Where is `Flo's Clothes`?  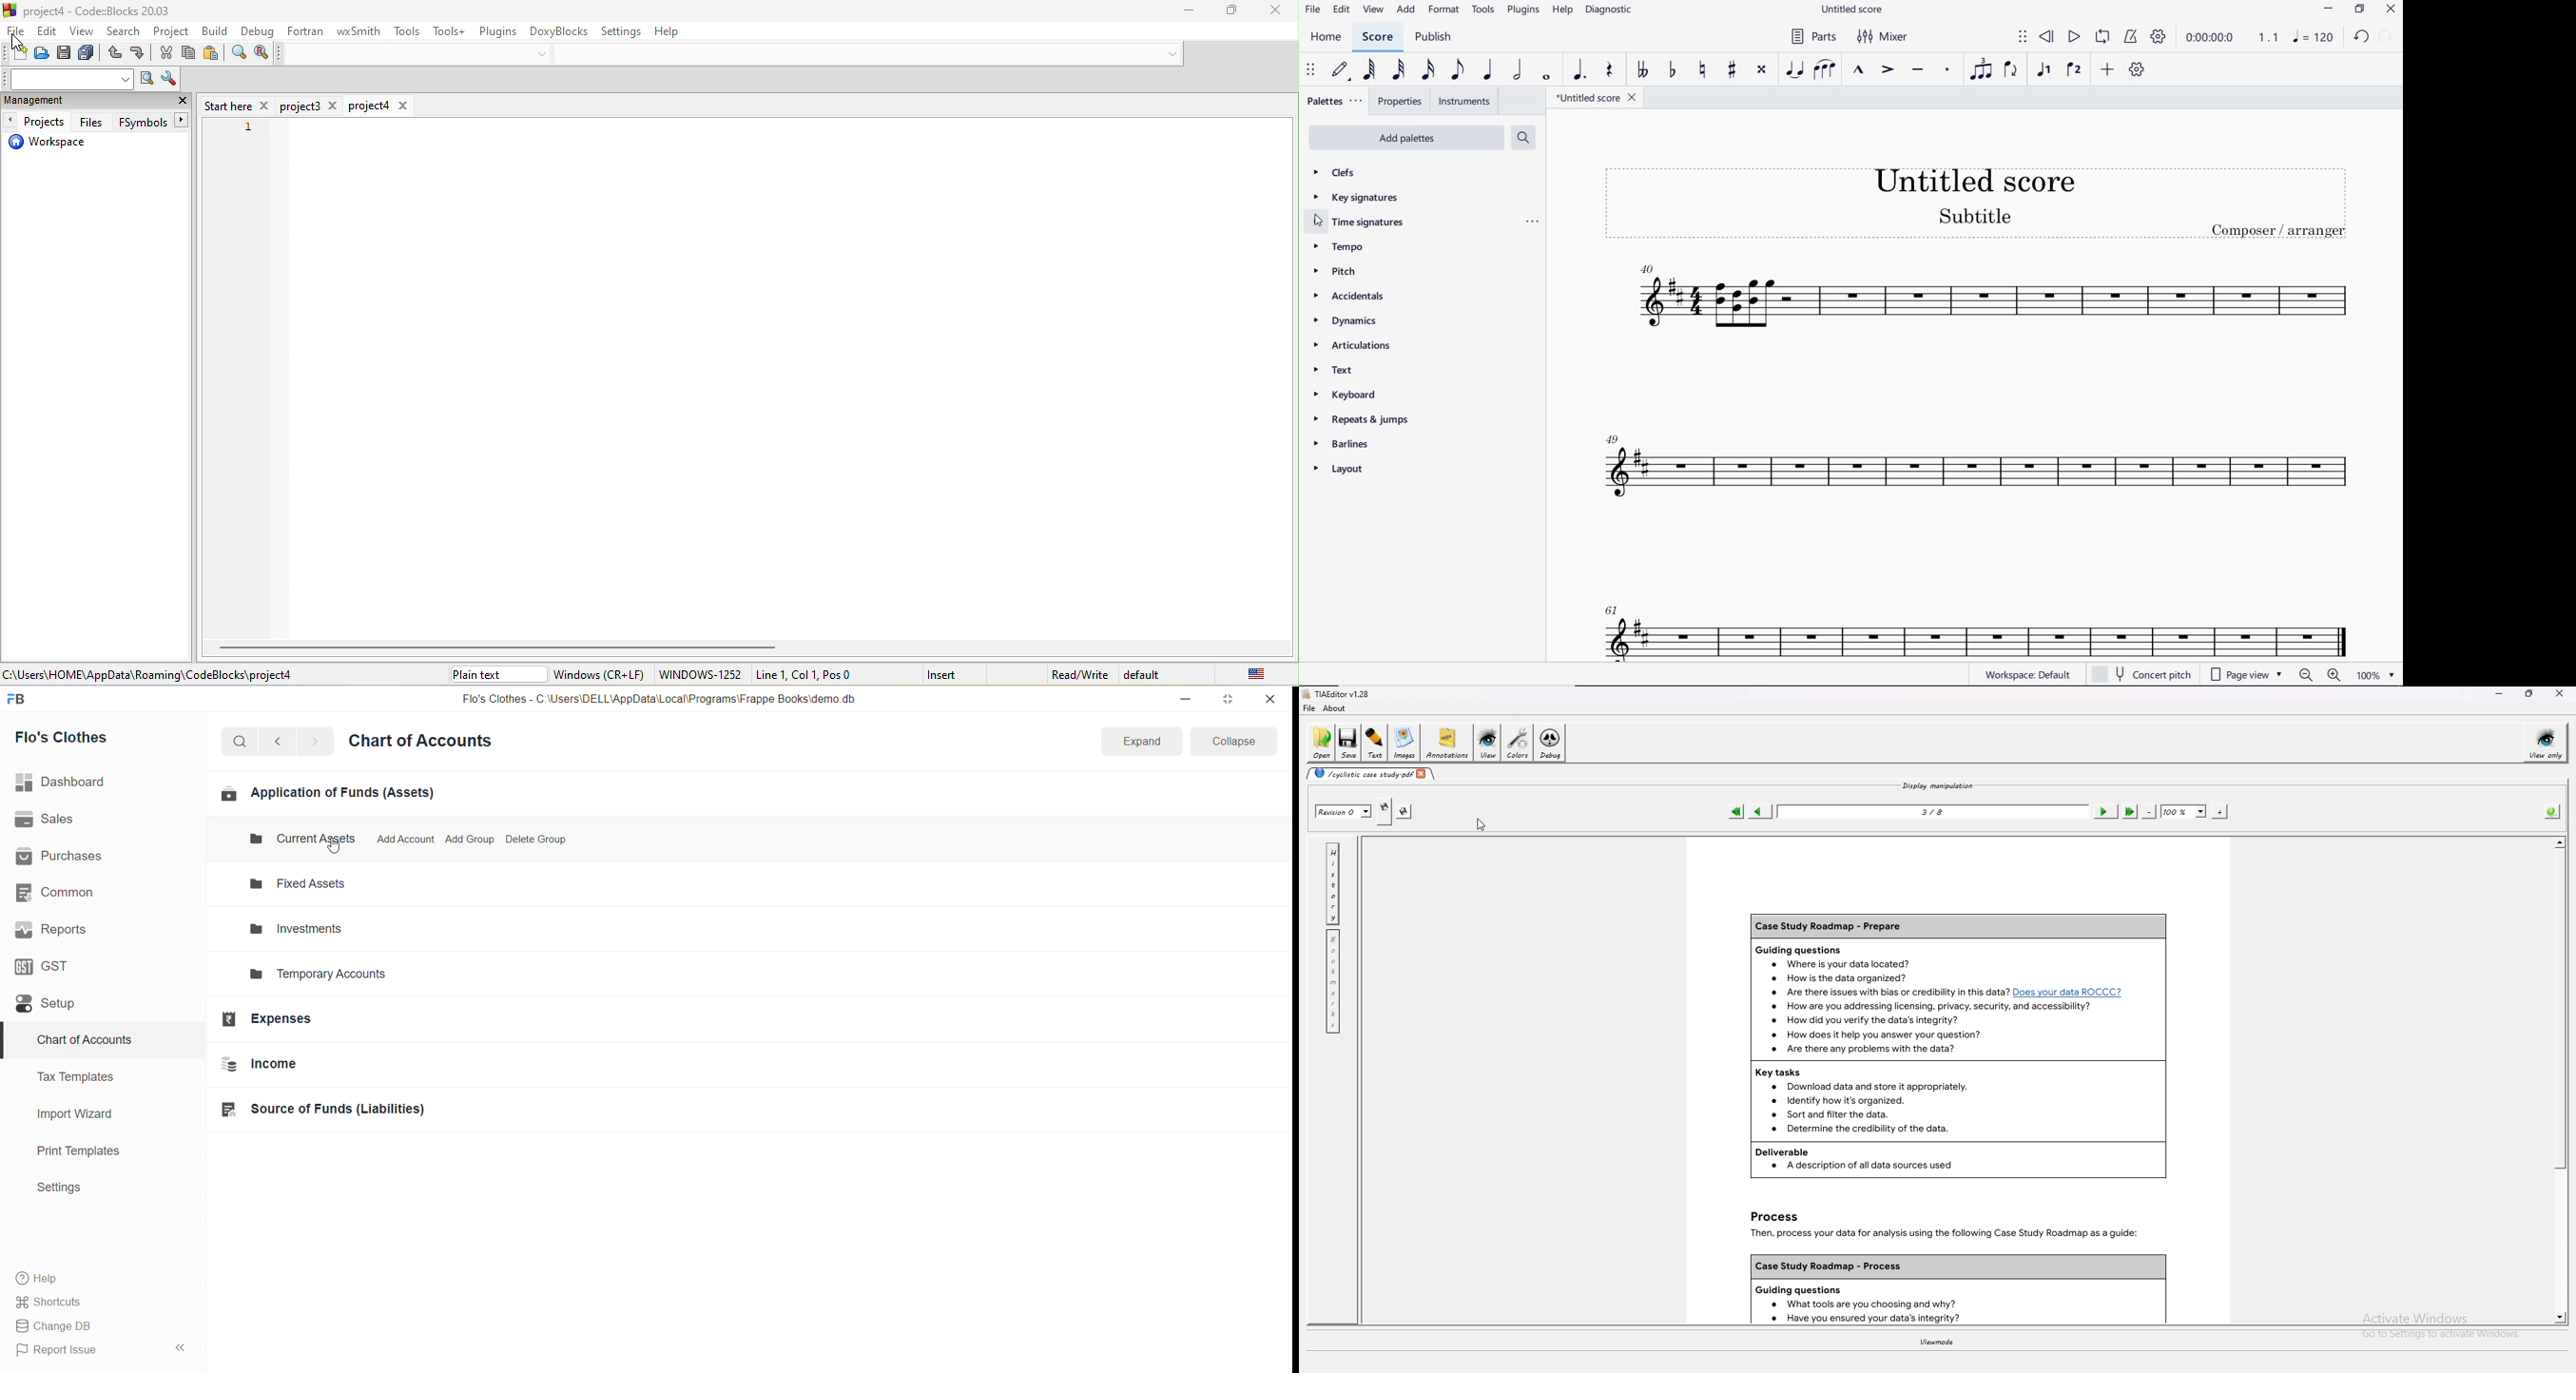
Flo's Clothes is located at coordinates (96, 738).